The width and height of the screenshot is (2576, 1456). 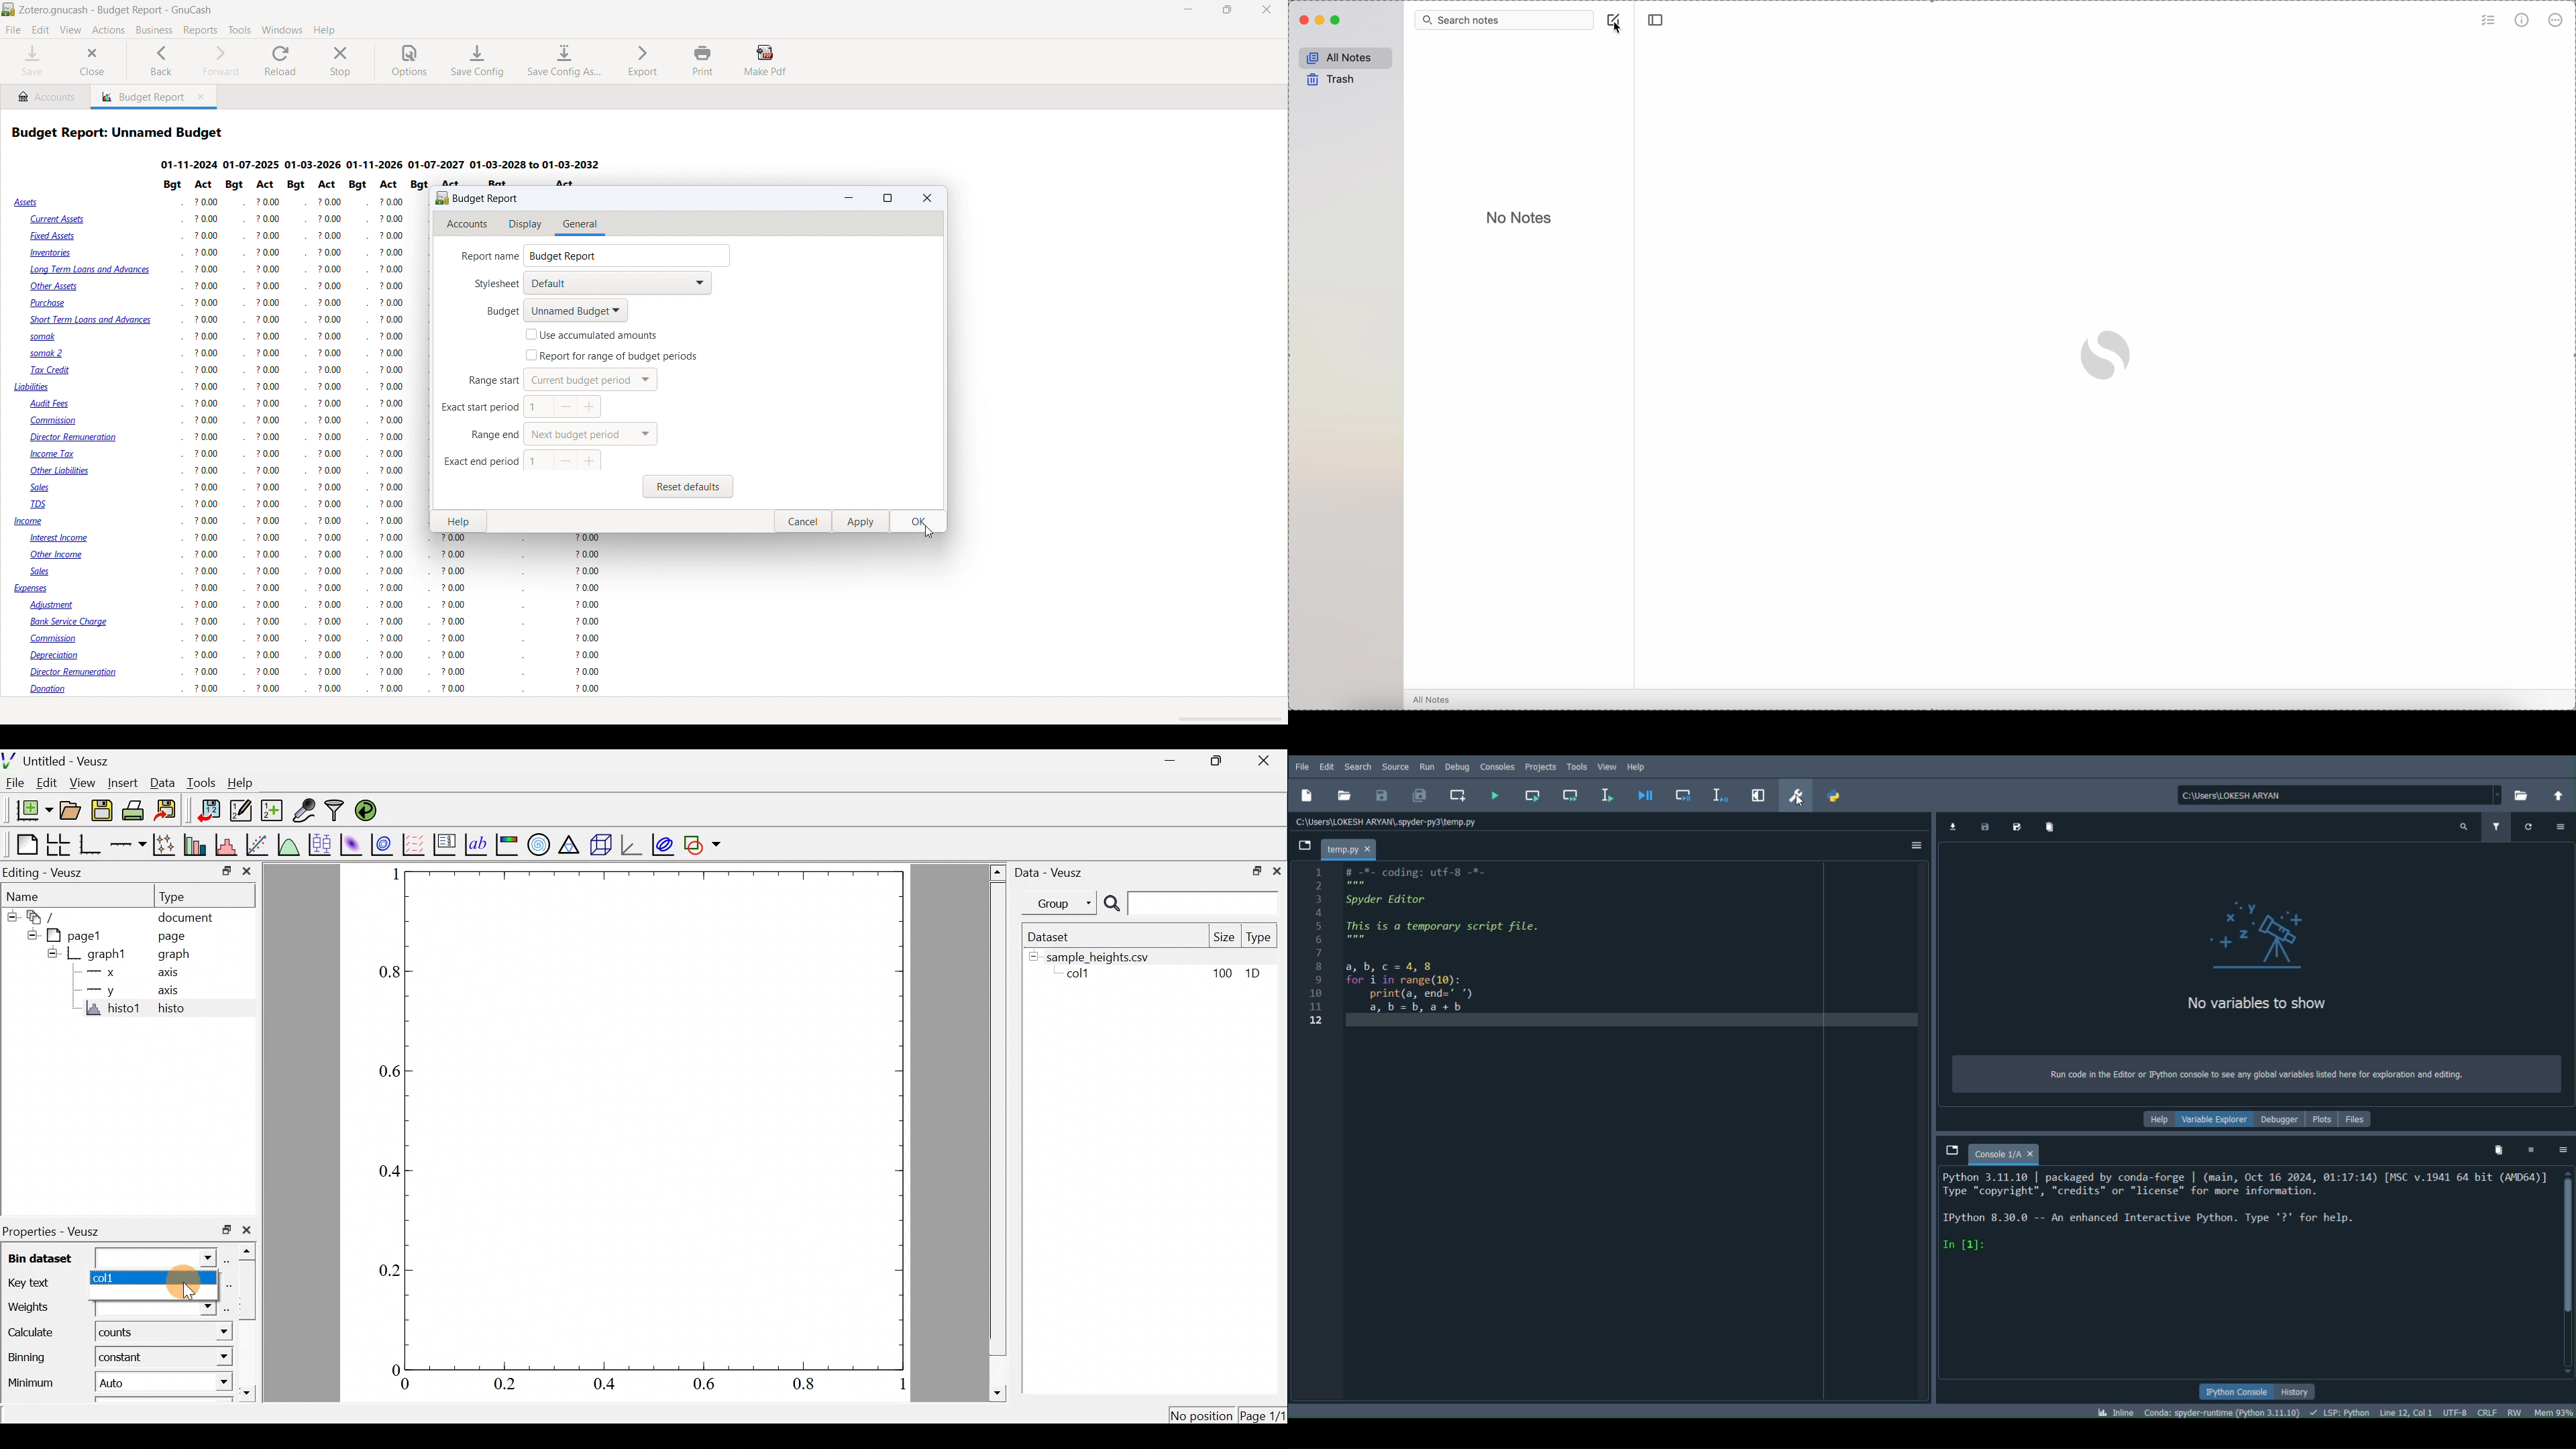 What do you see at coordinates (54, 454) in the screenshot?
I see `Income Tax` at bounding box center [54, 454].